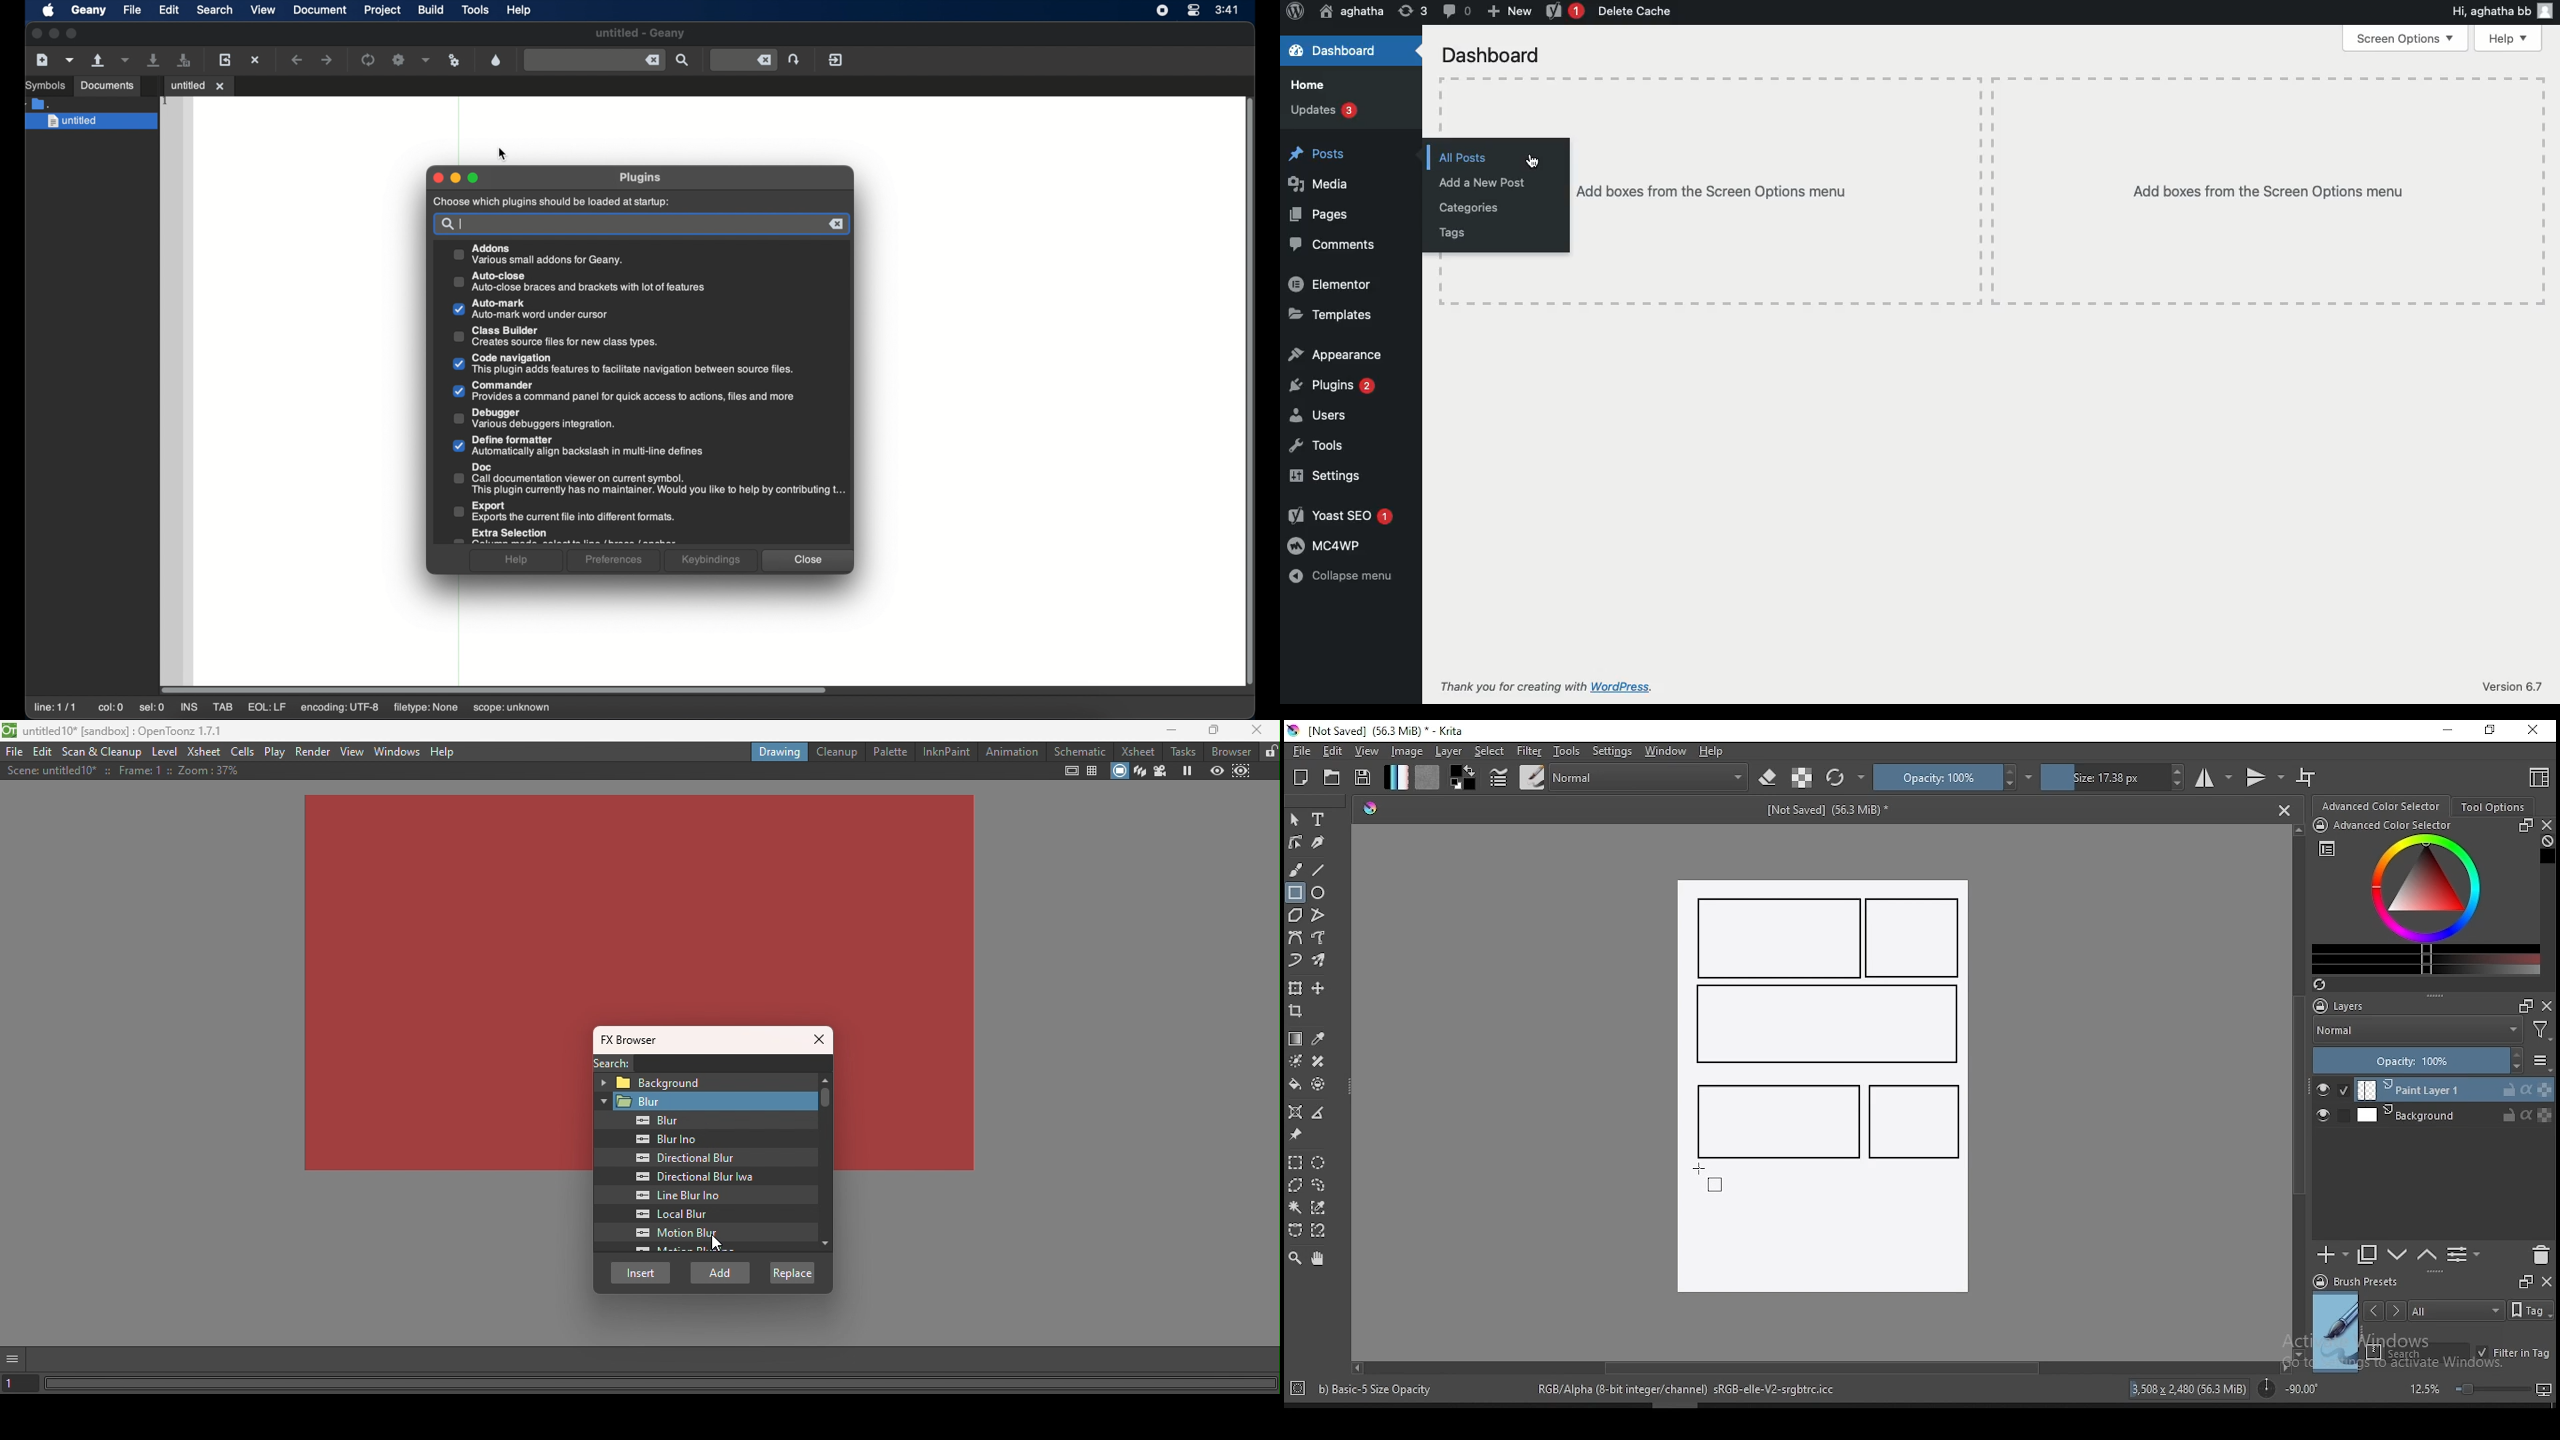  Describe the element at coordinates (1331, 284) in the screenshot. I see `Elementor` at that location.